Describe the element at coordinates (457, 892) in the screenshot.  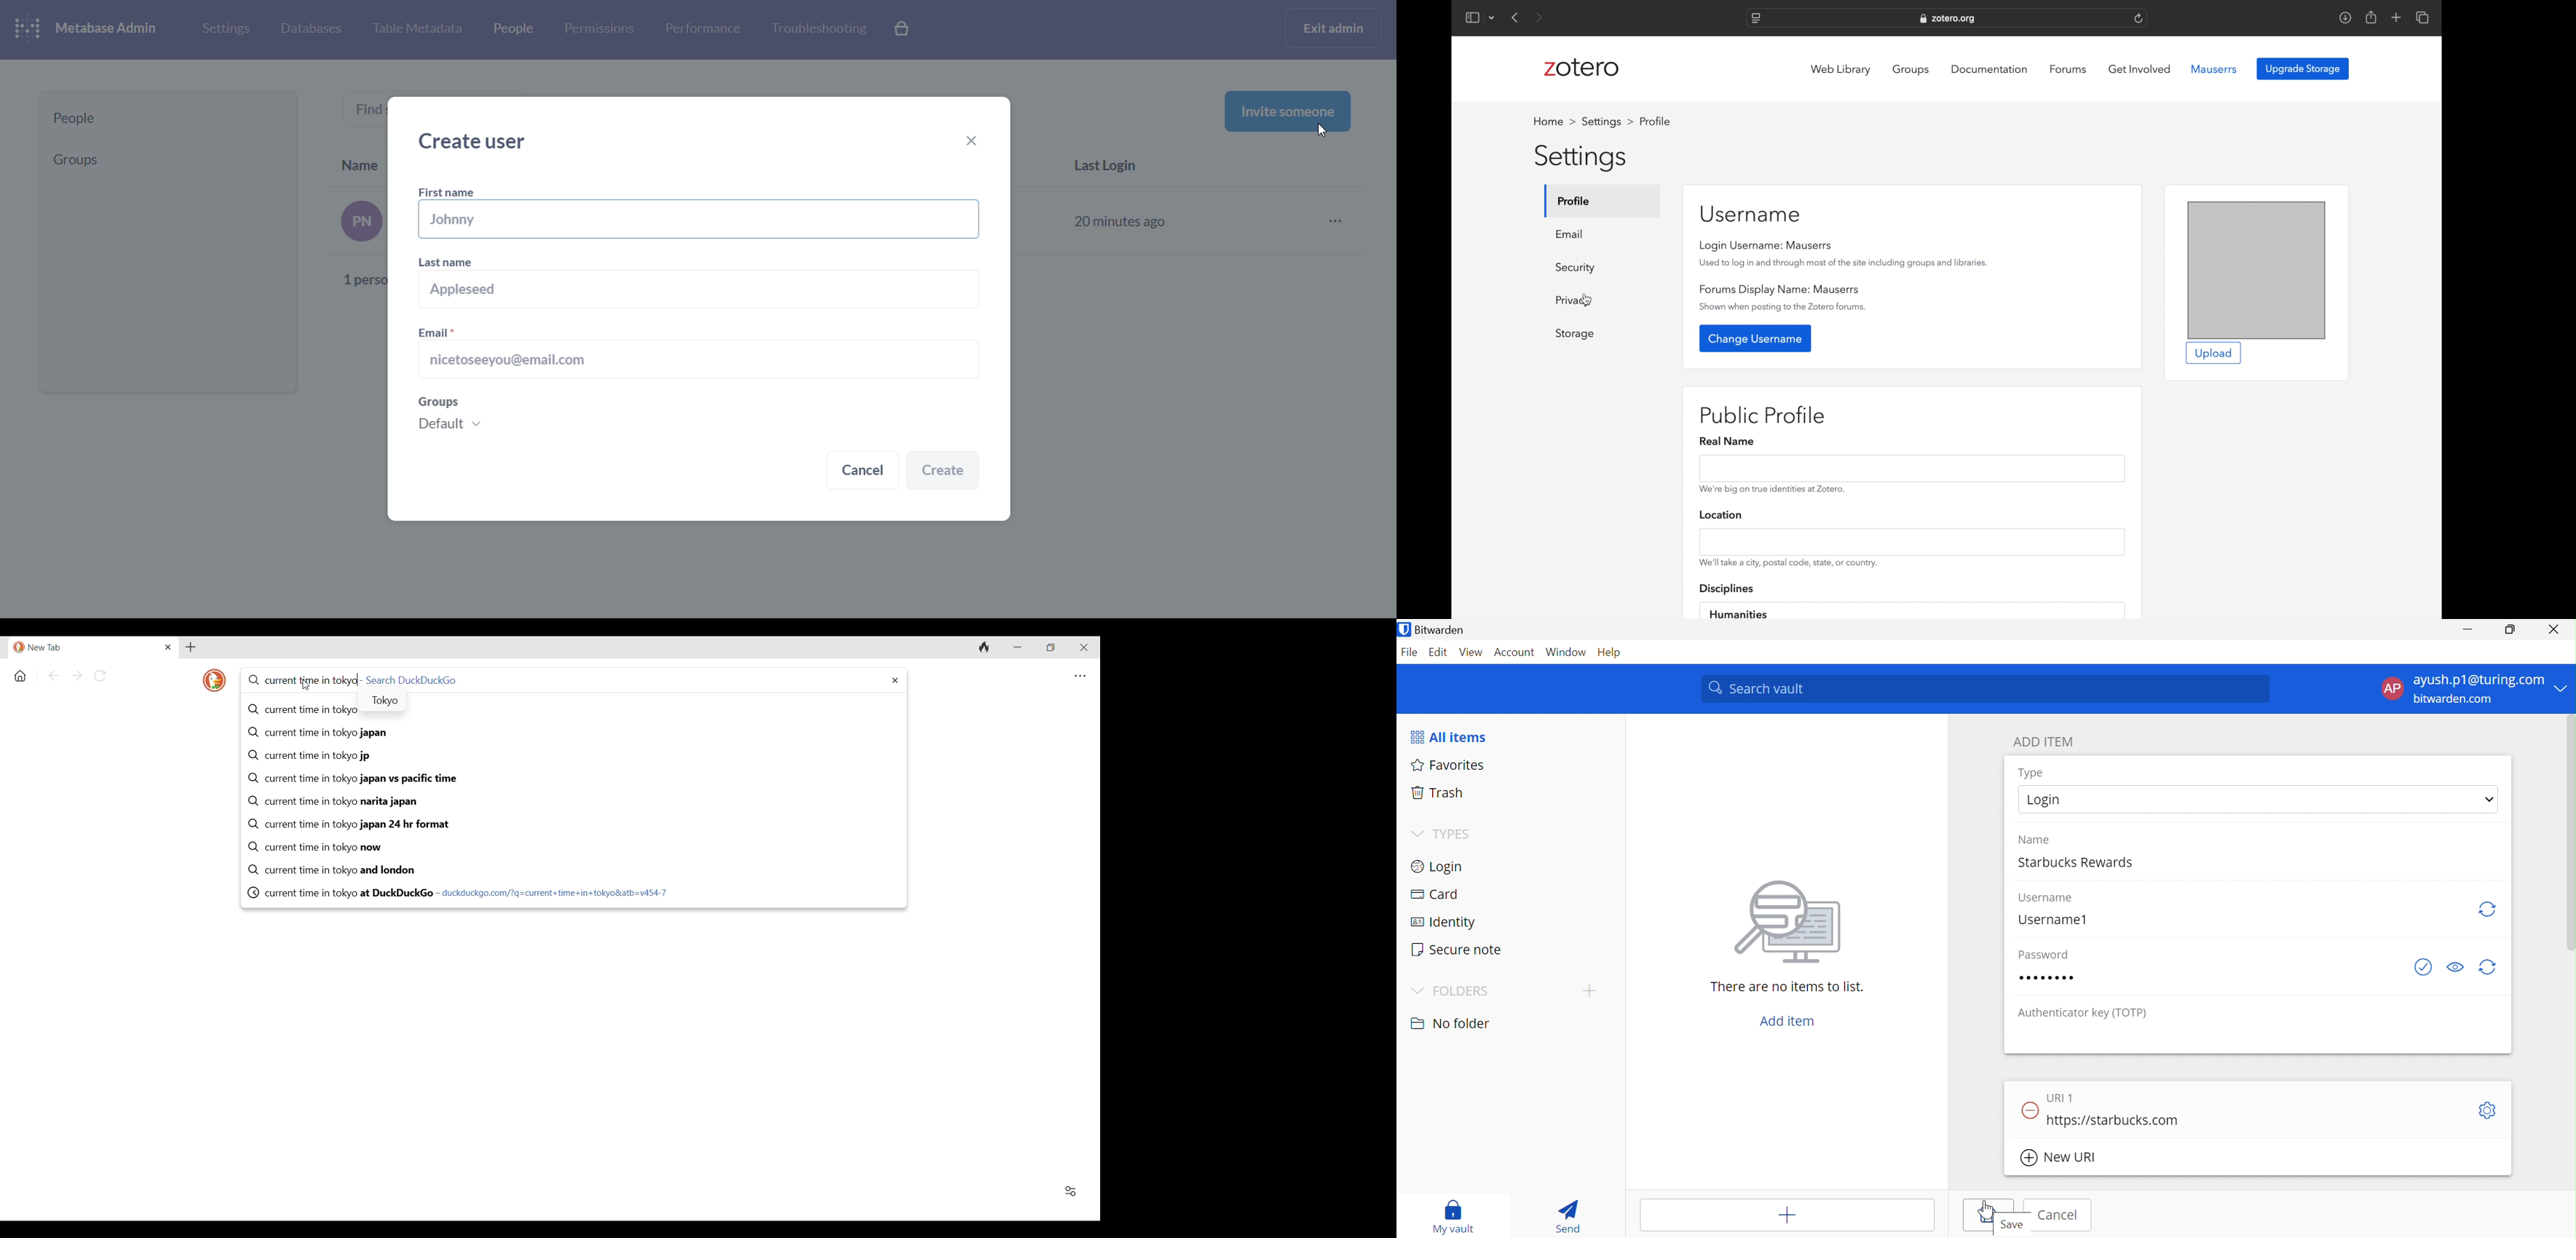
I see `current time in tokyo at DuckDuckGo - duckduckgo.com/?q=current+time+in+tokyo&atb=v454-7` at that location.